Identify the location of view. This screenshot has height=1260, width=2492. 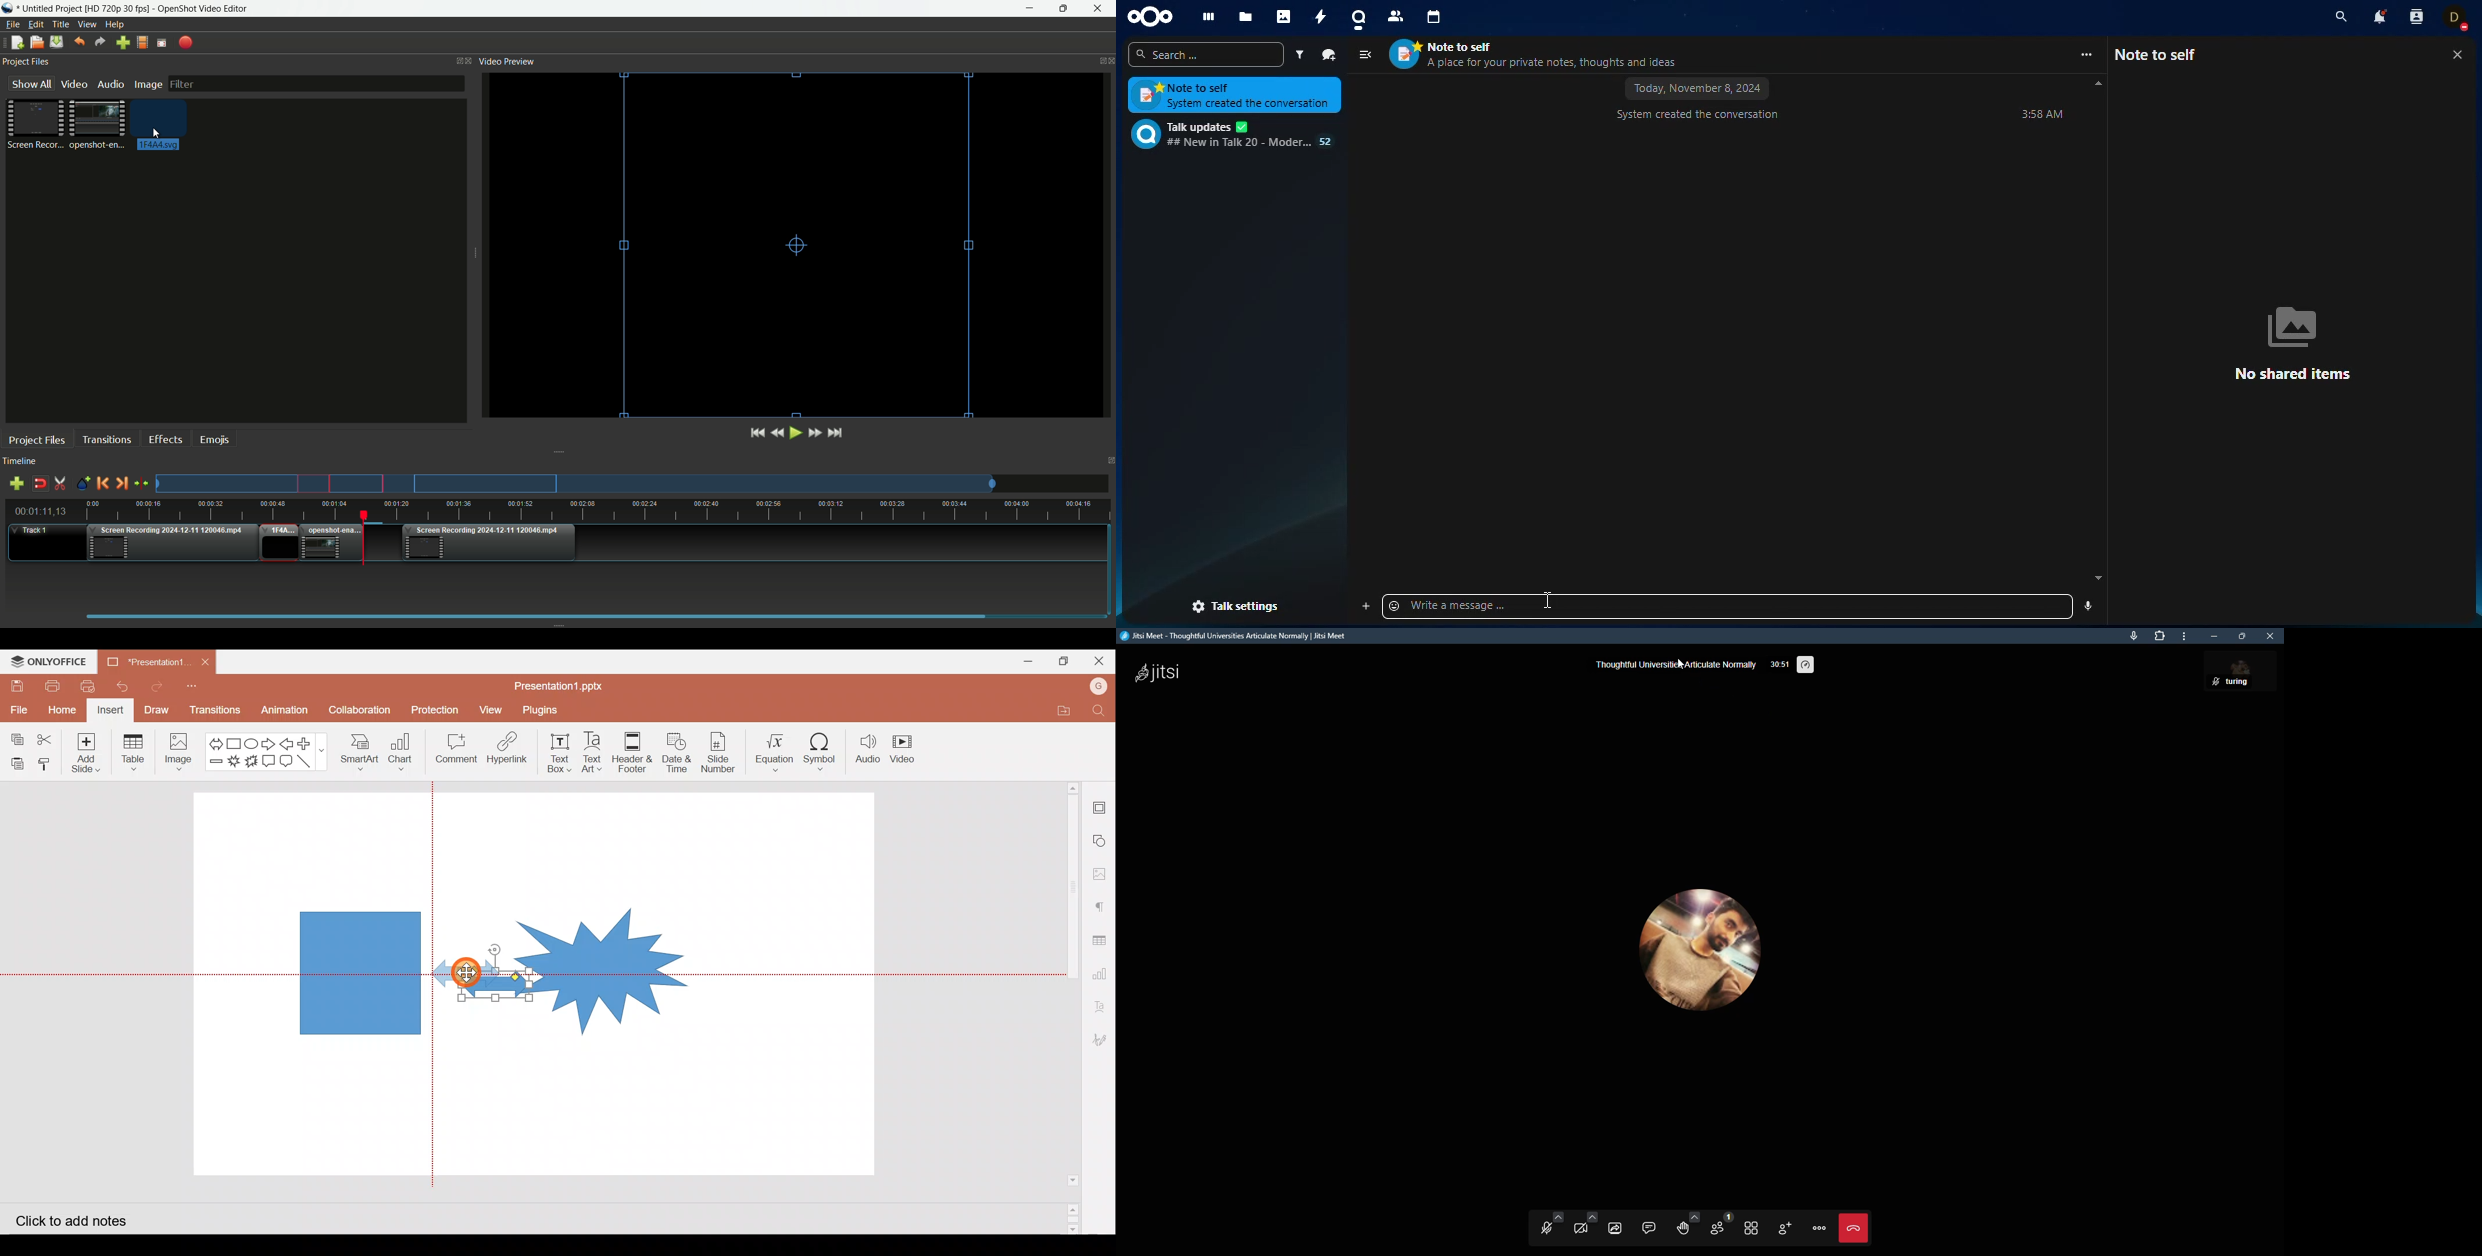
(1365, 55).